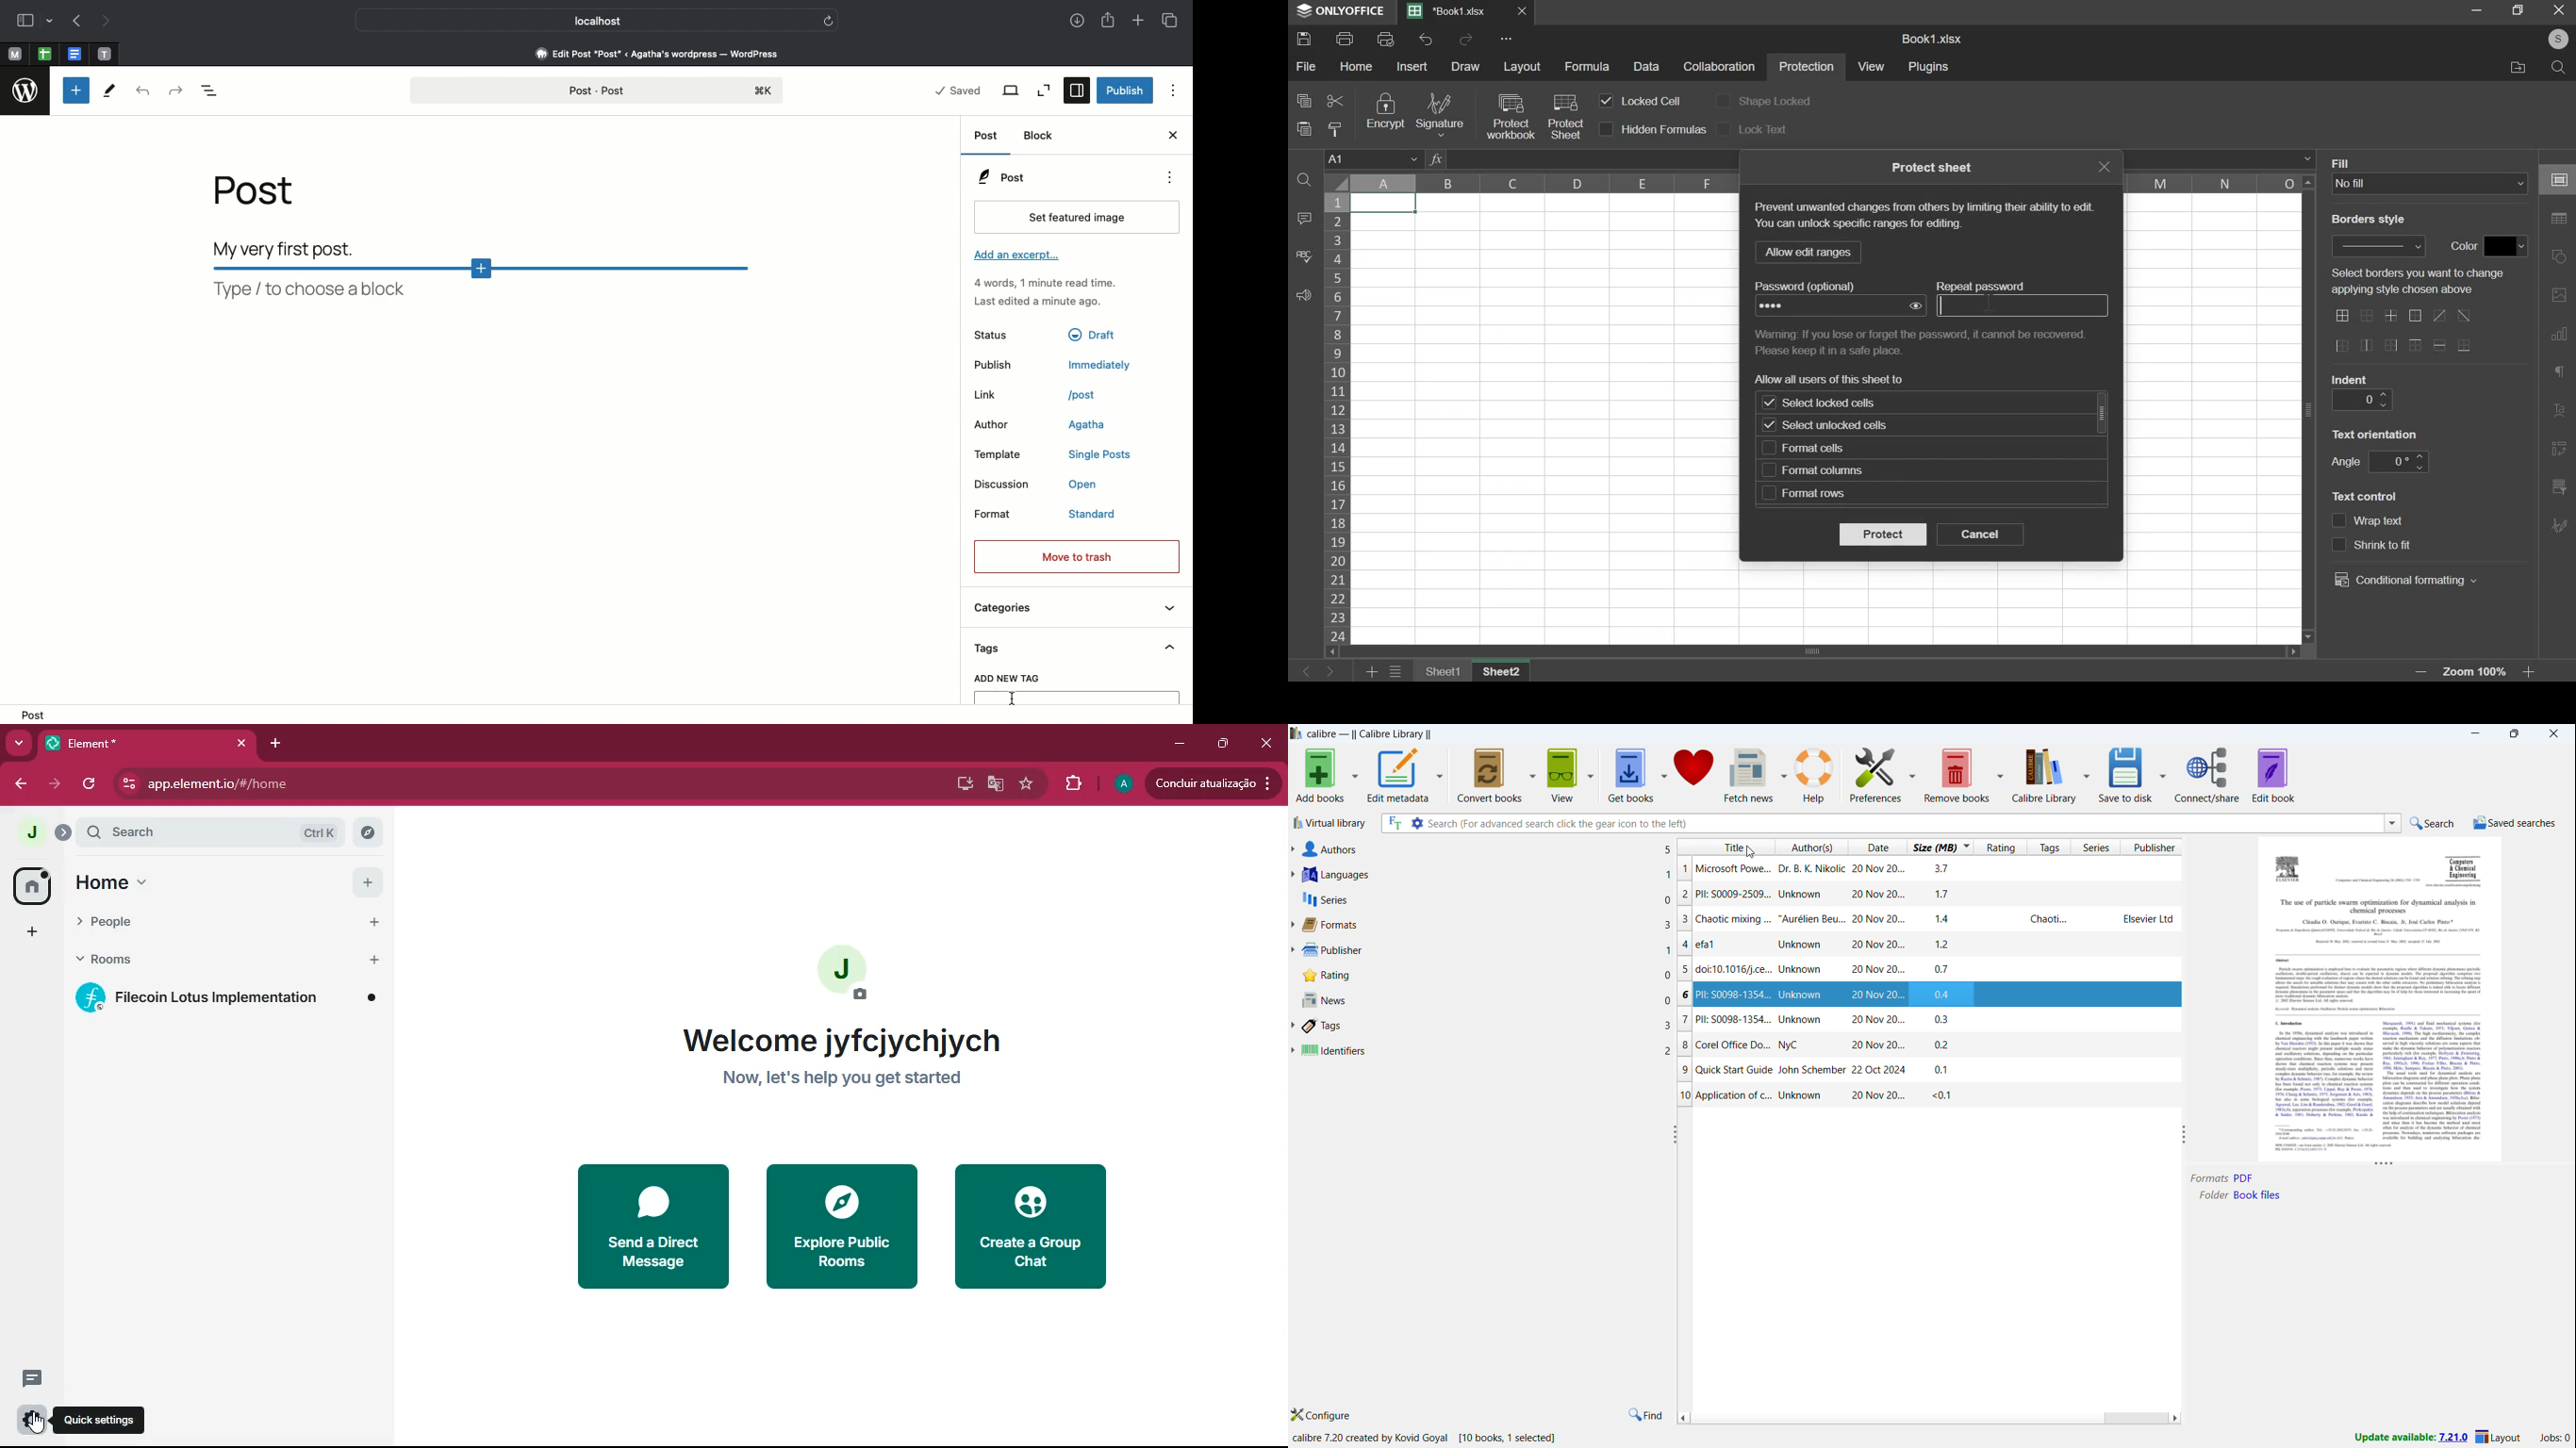  Describe the element at coordinates (1630, 774) in the screenshot. I see `get books` at that location.